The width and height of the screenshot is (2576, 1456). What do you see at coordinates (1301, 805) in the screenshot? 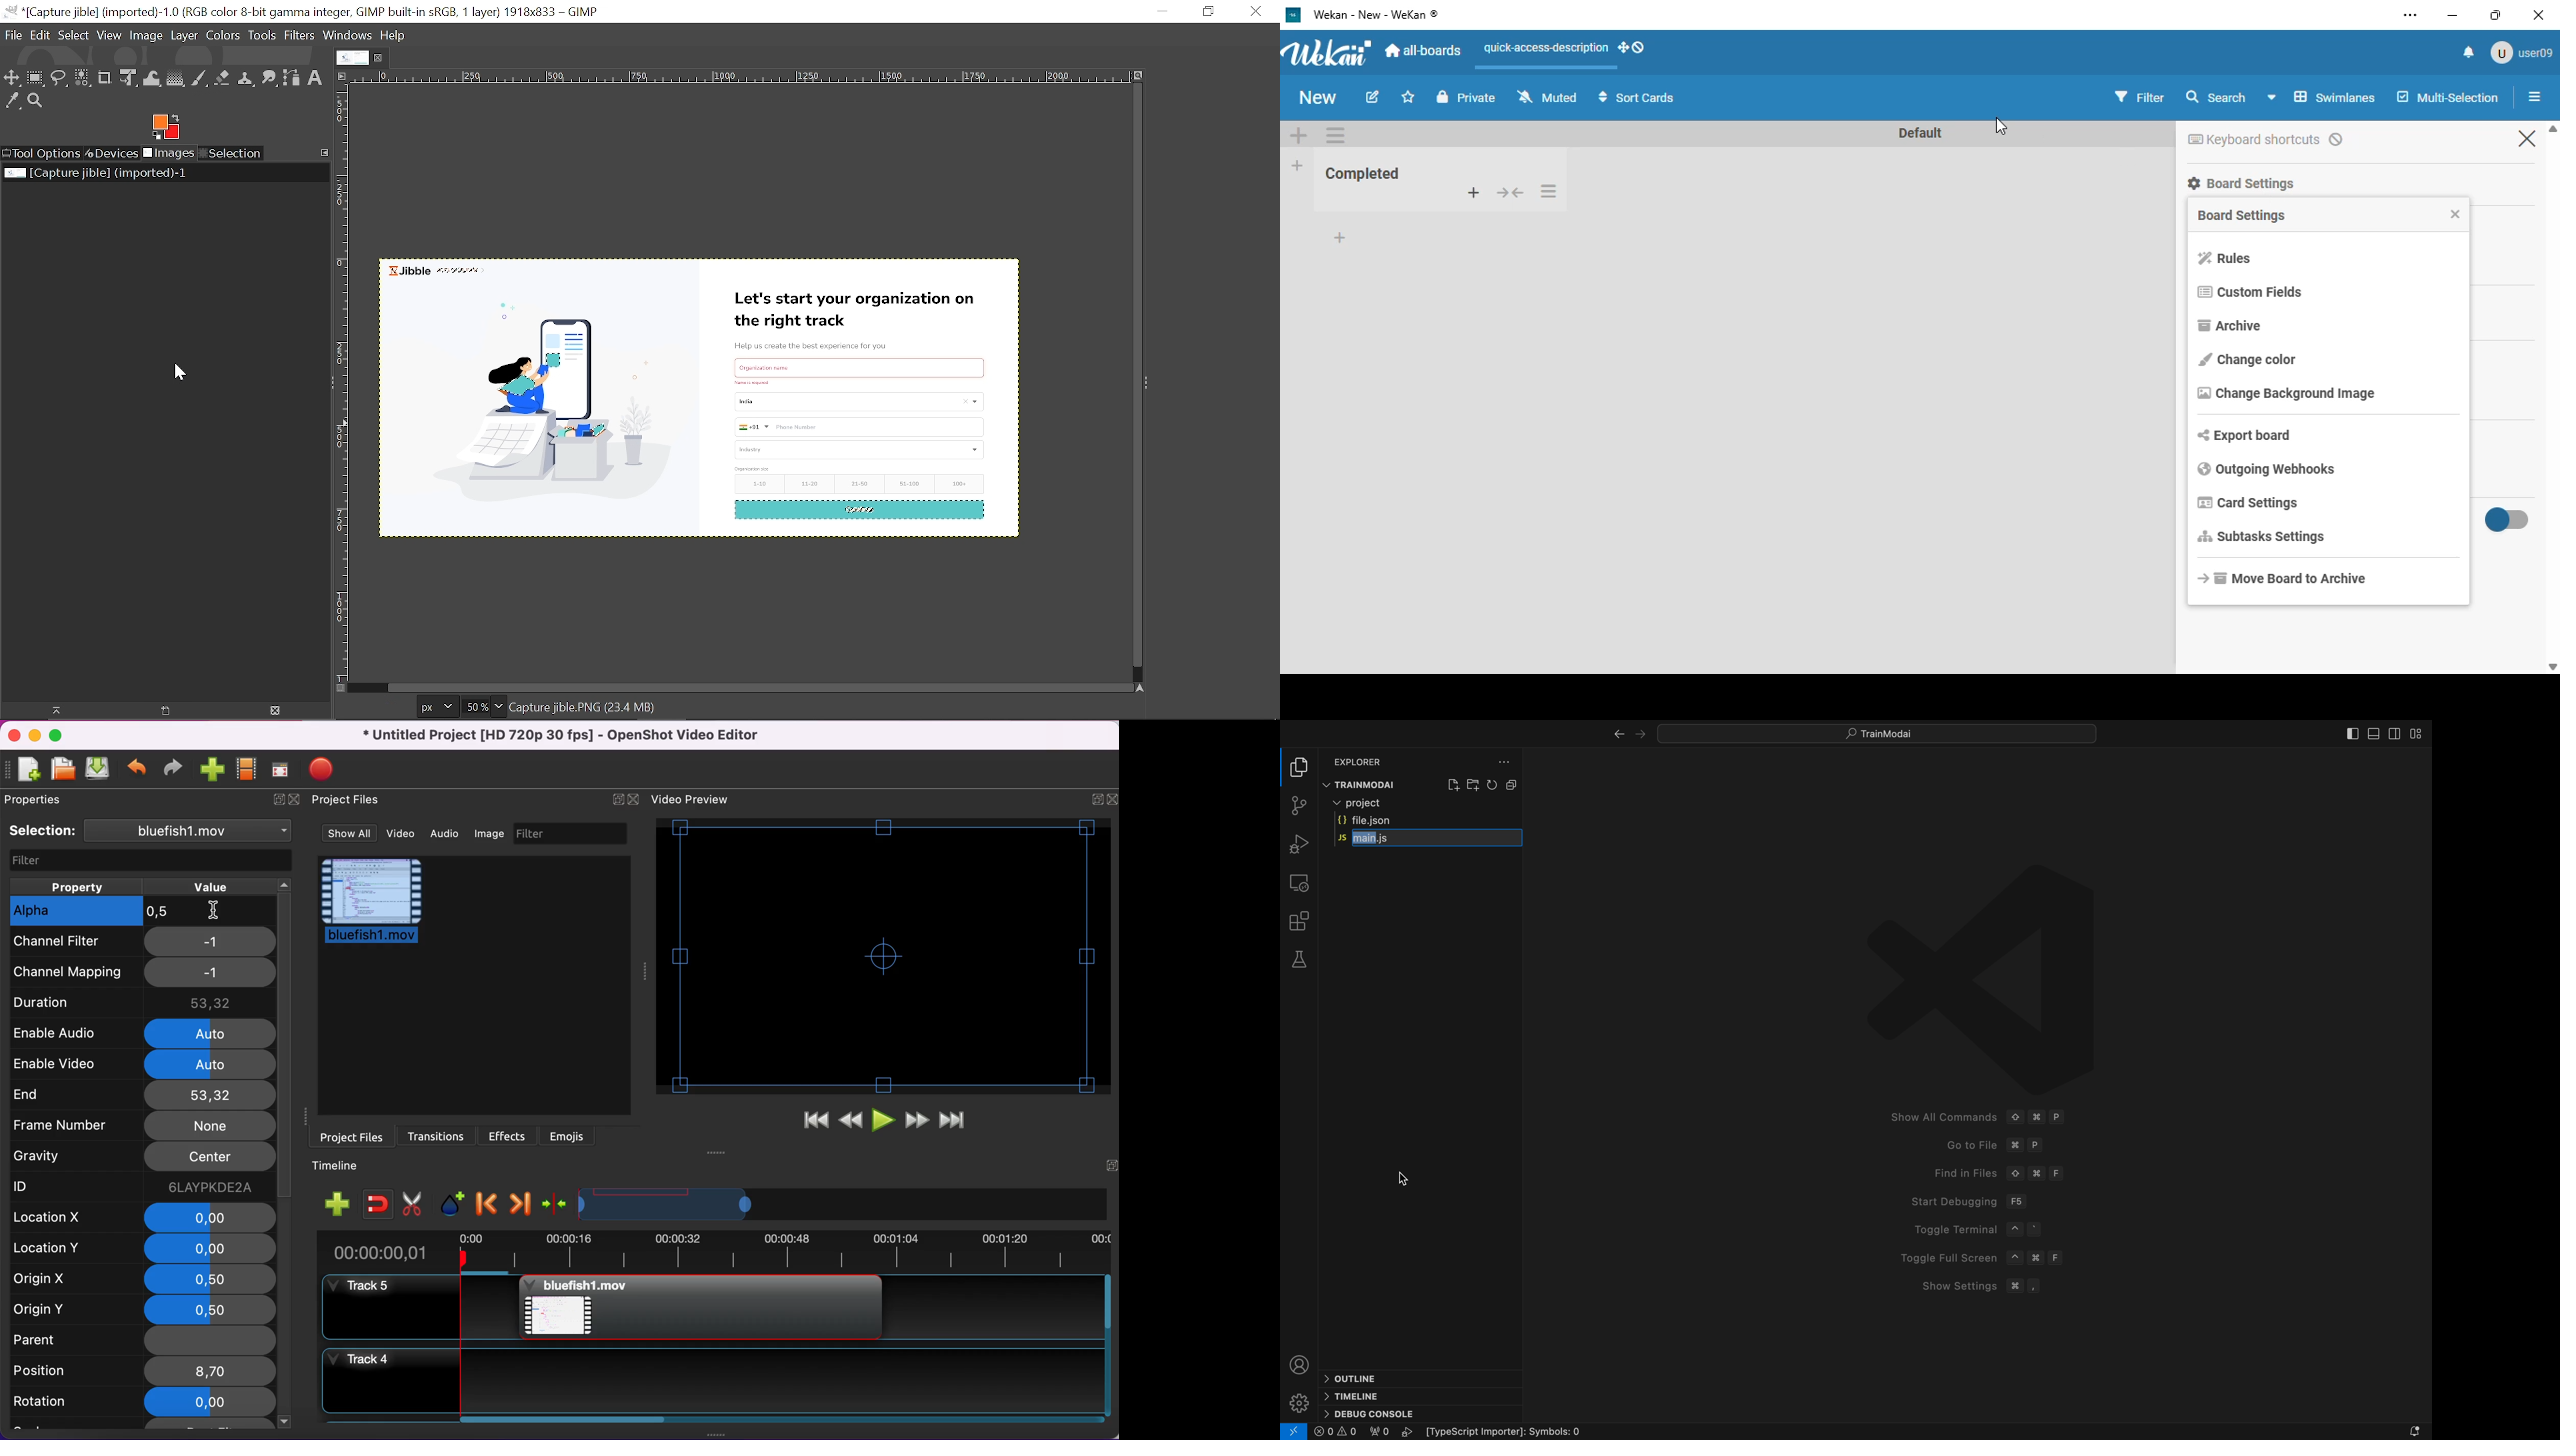
I see `git` at bounding box center [1301, 805].